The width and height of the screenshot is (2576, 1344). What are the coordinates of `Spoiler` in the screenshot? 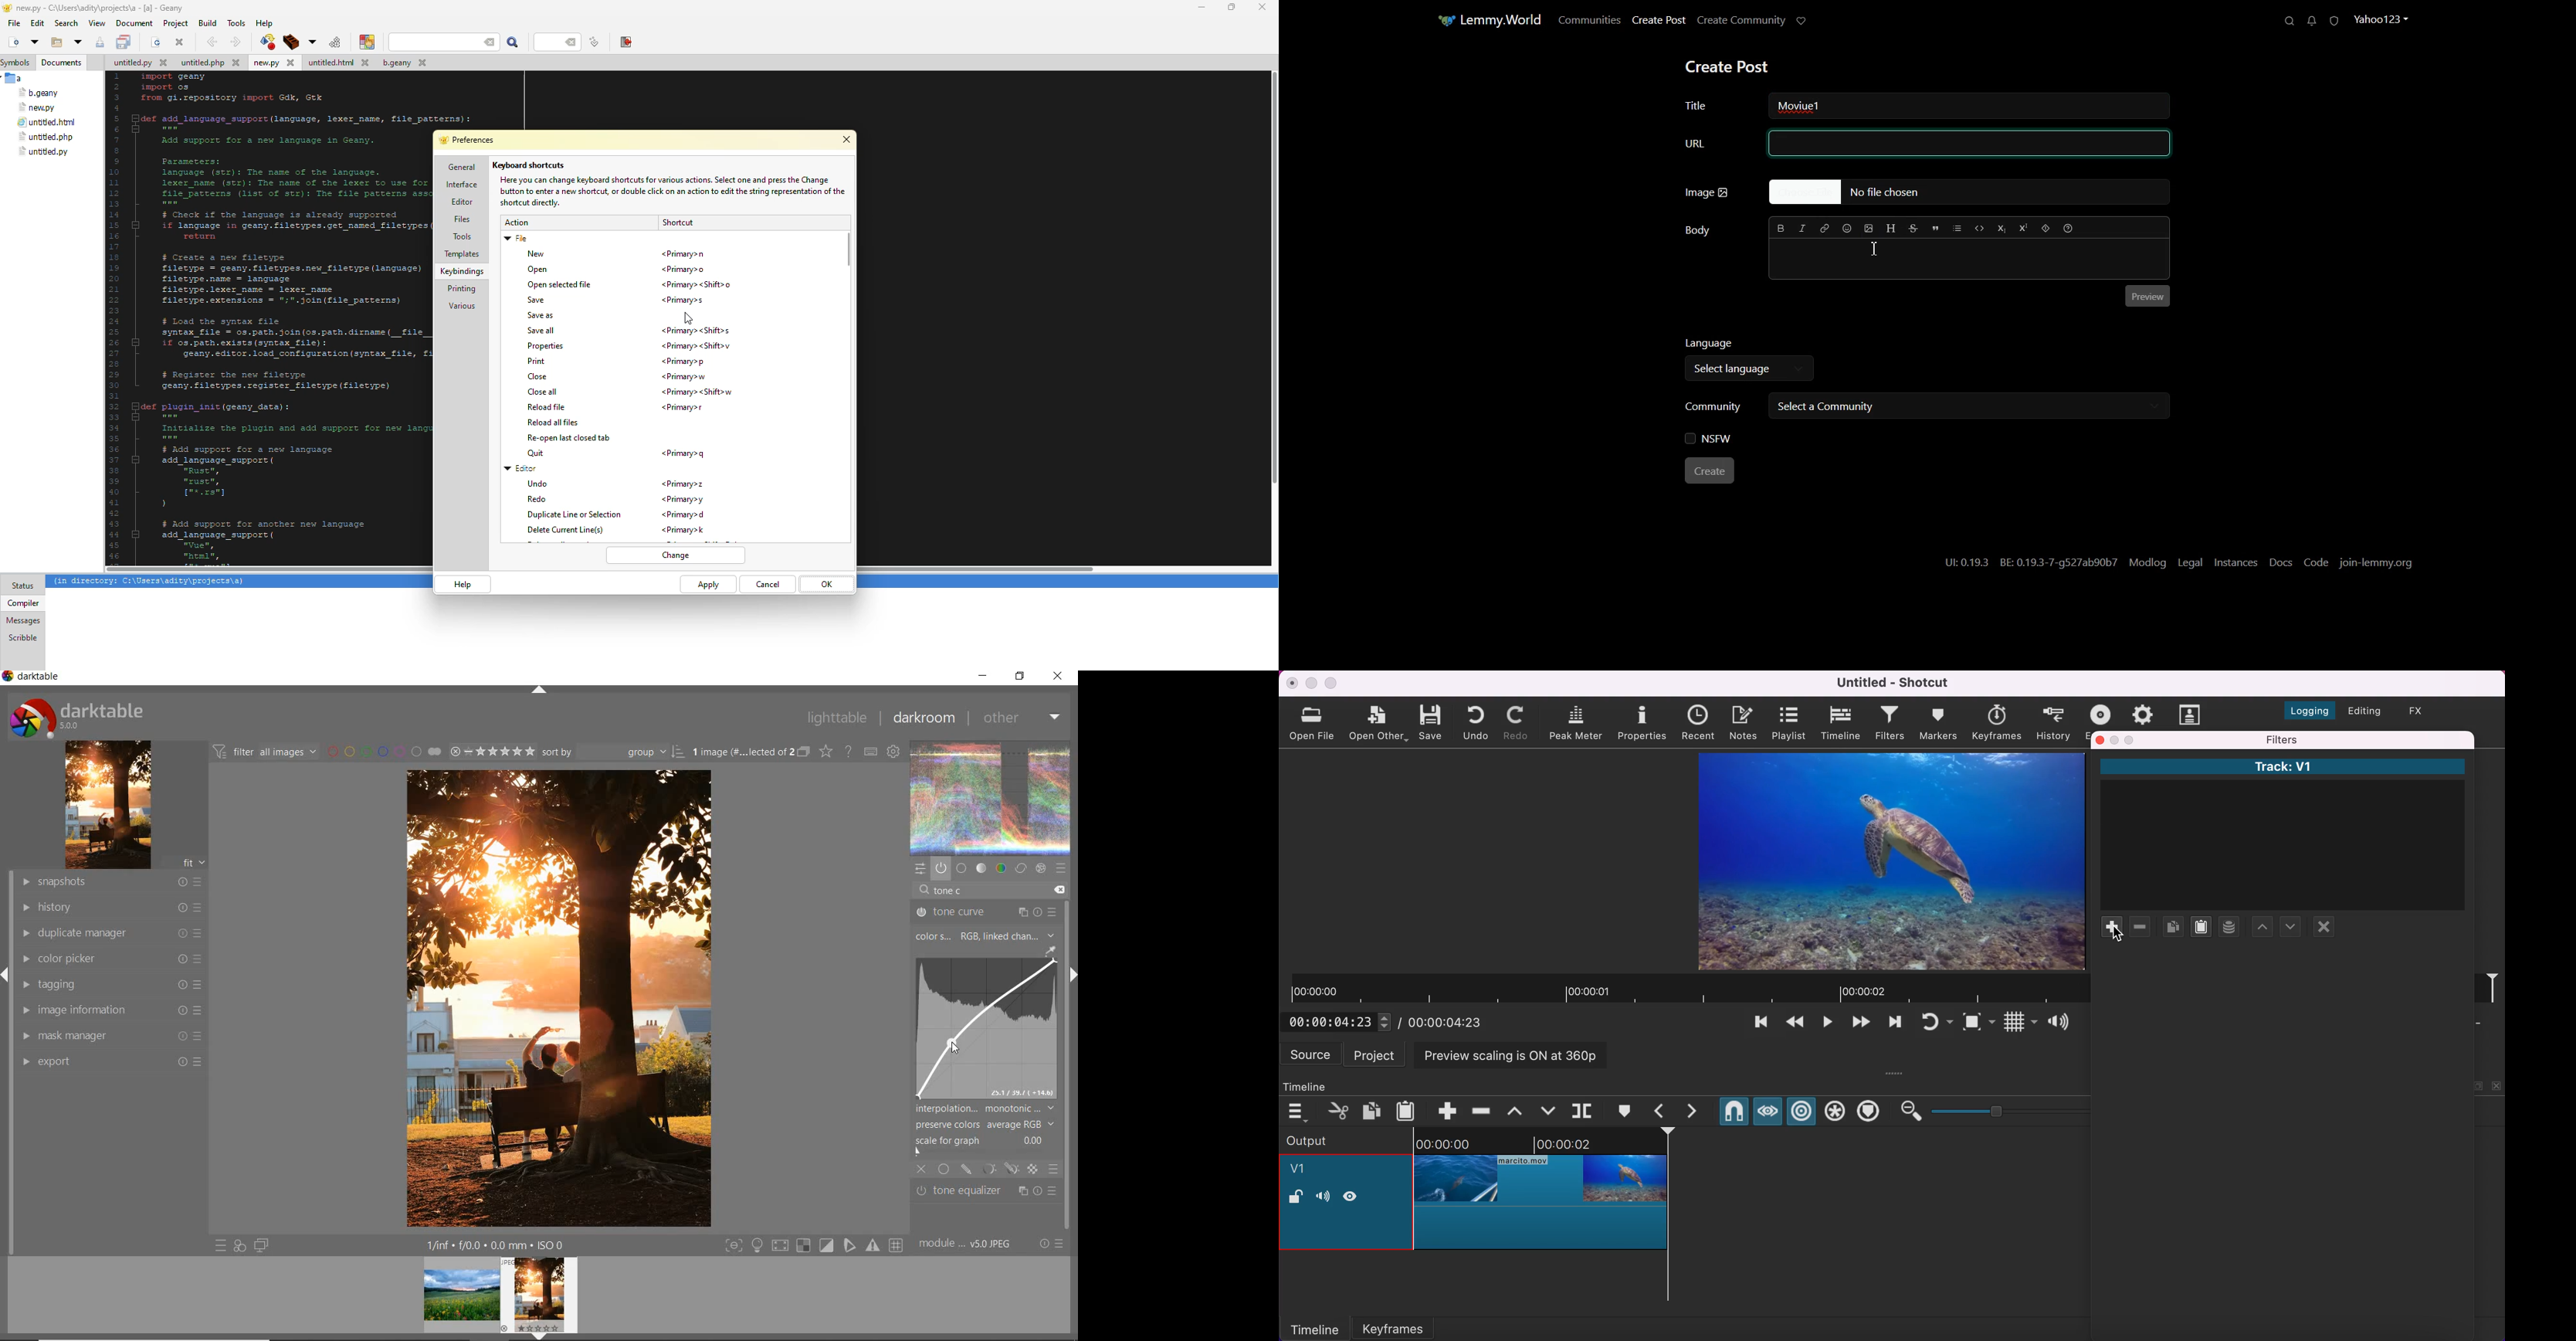 It's located at (2046, 228).